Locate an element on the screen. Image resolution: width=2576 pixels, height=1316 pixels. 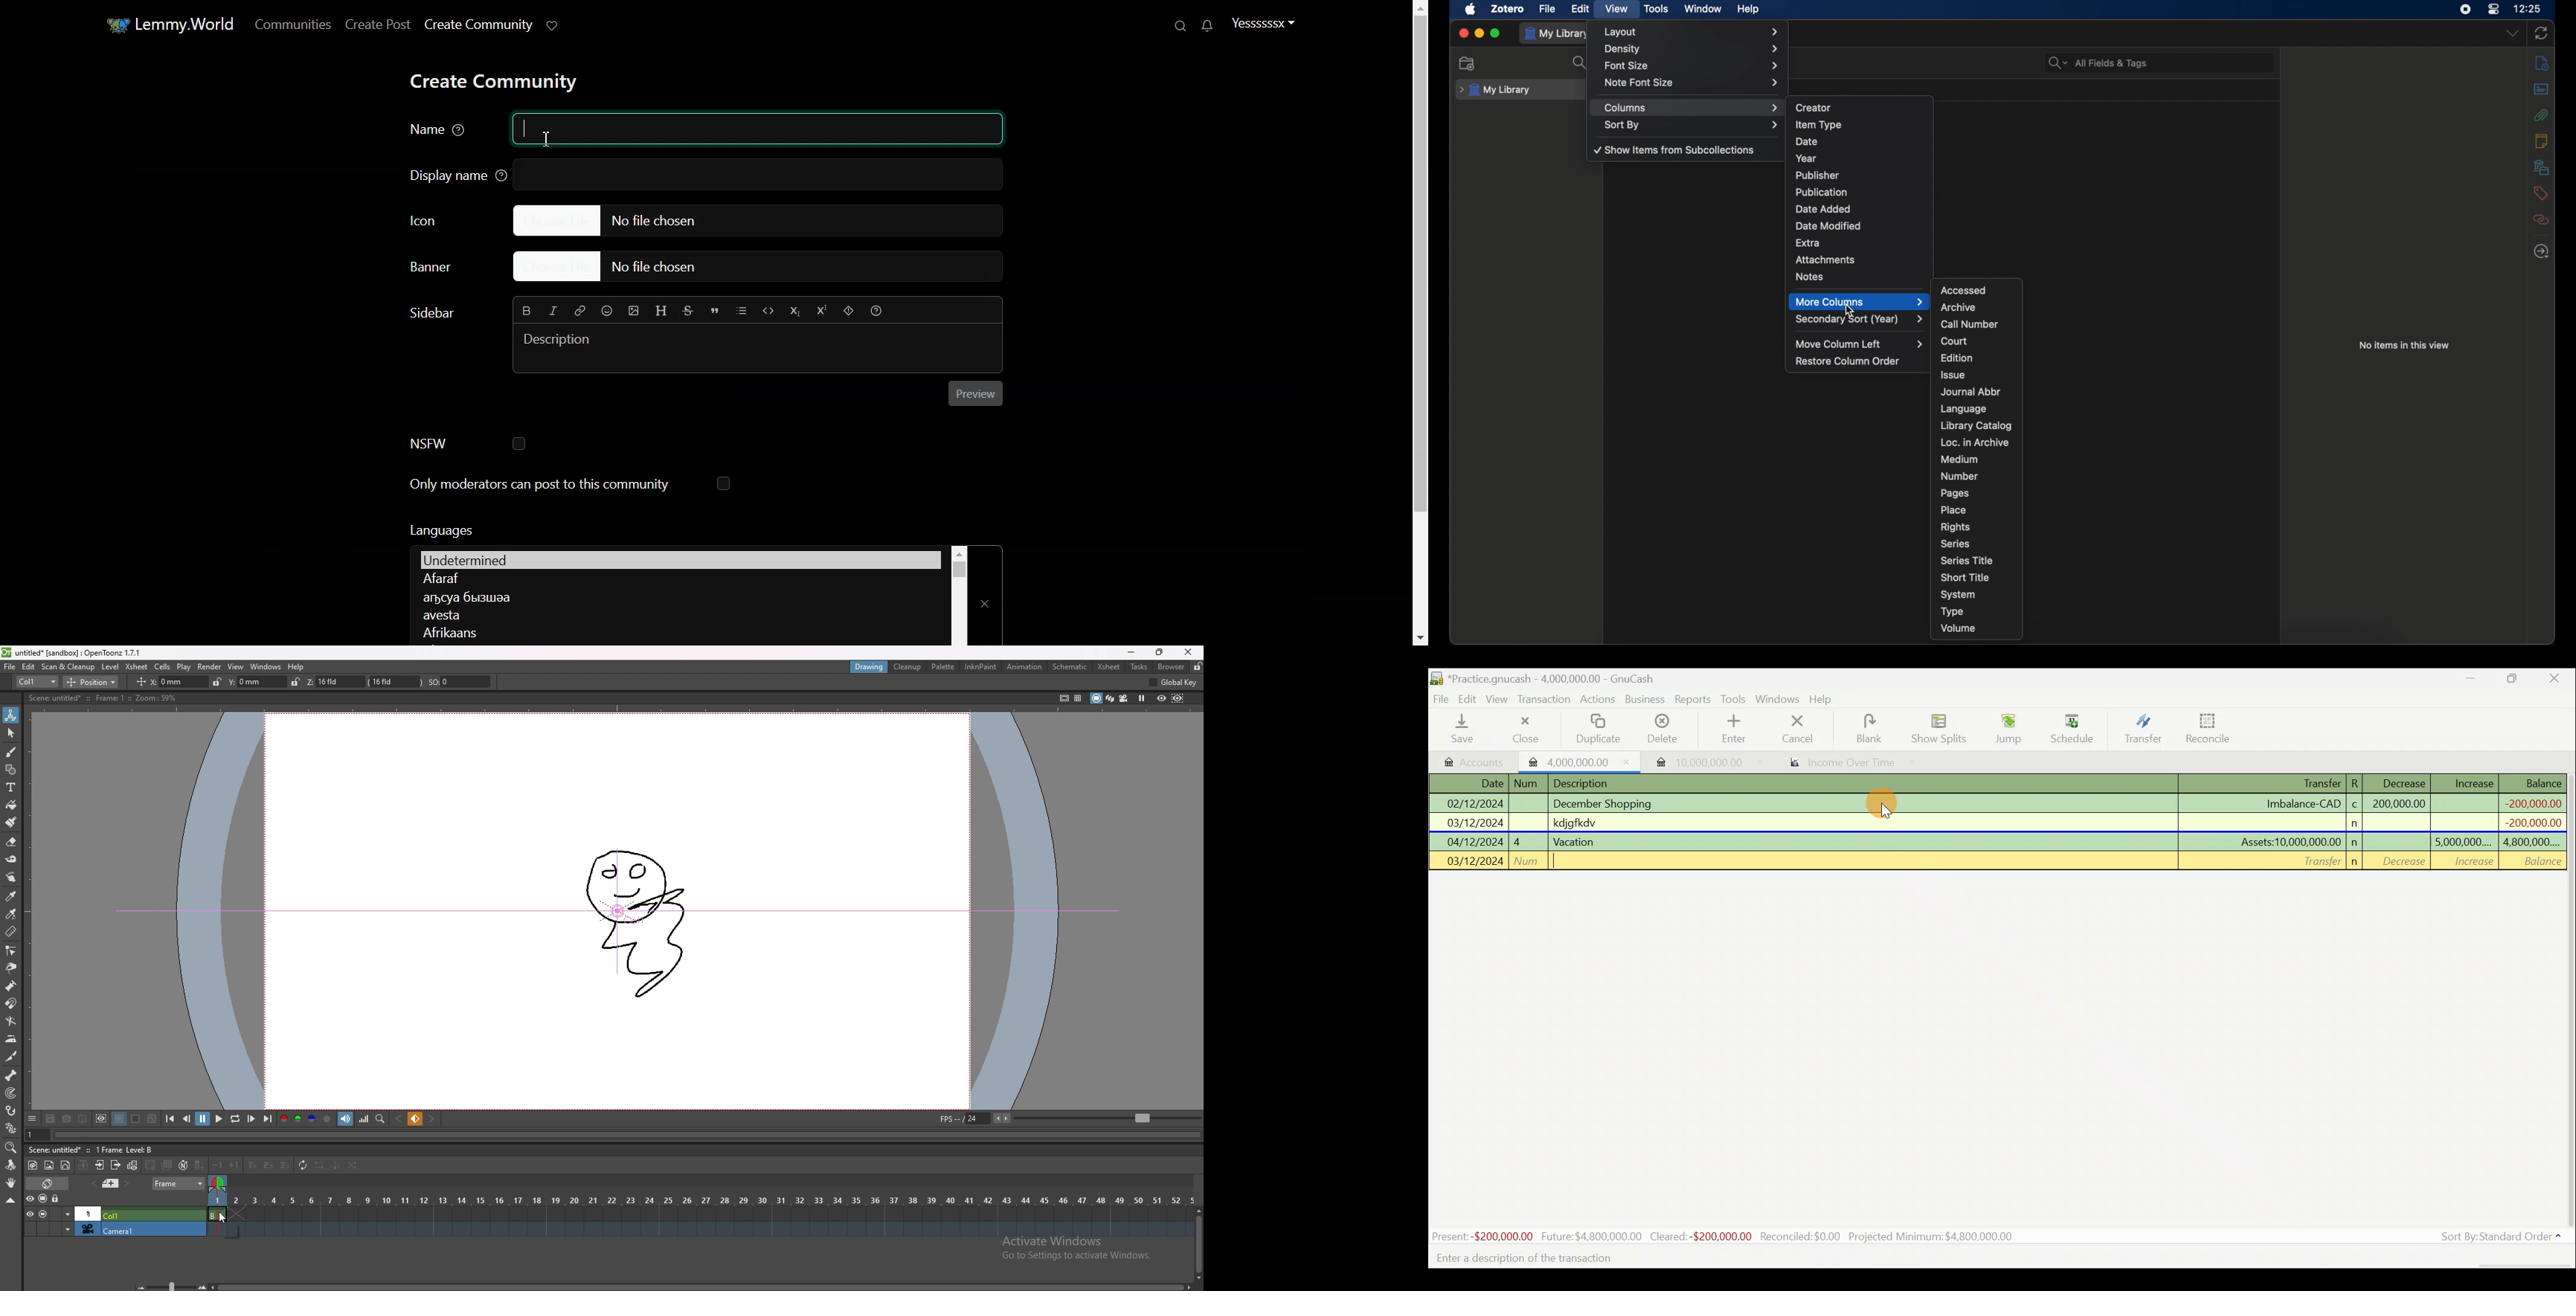
search bar is located at coordinates (2098, 63).